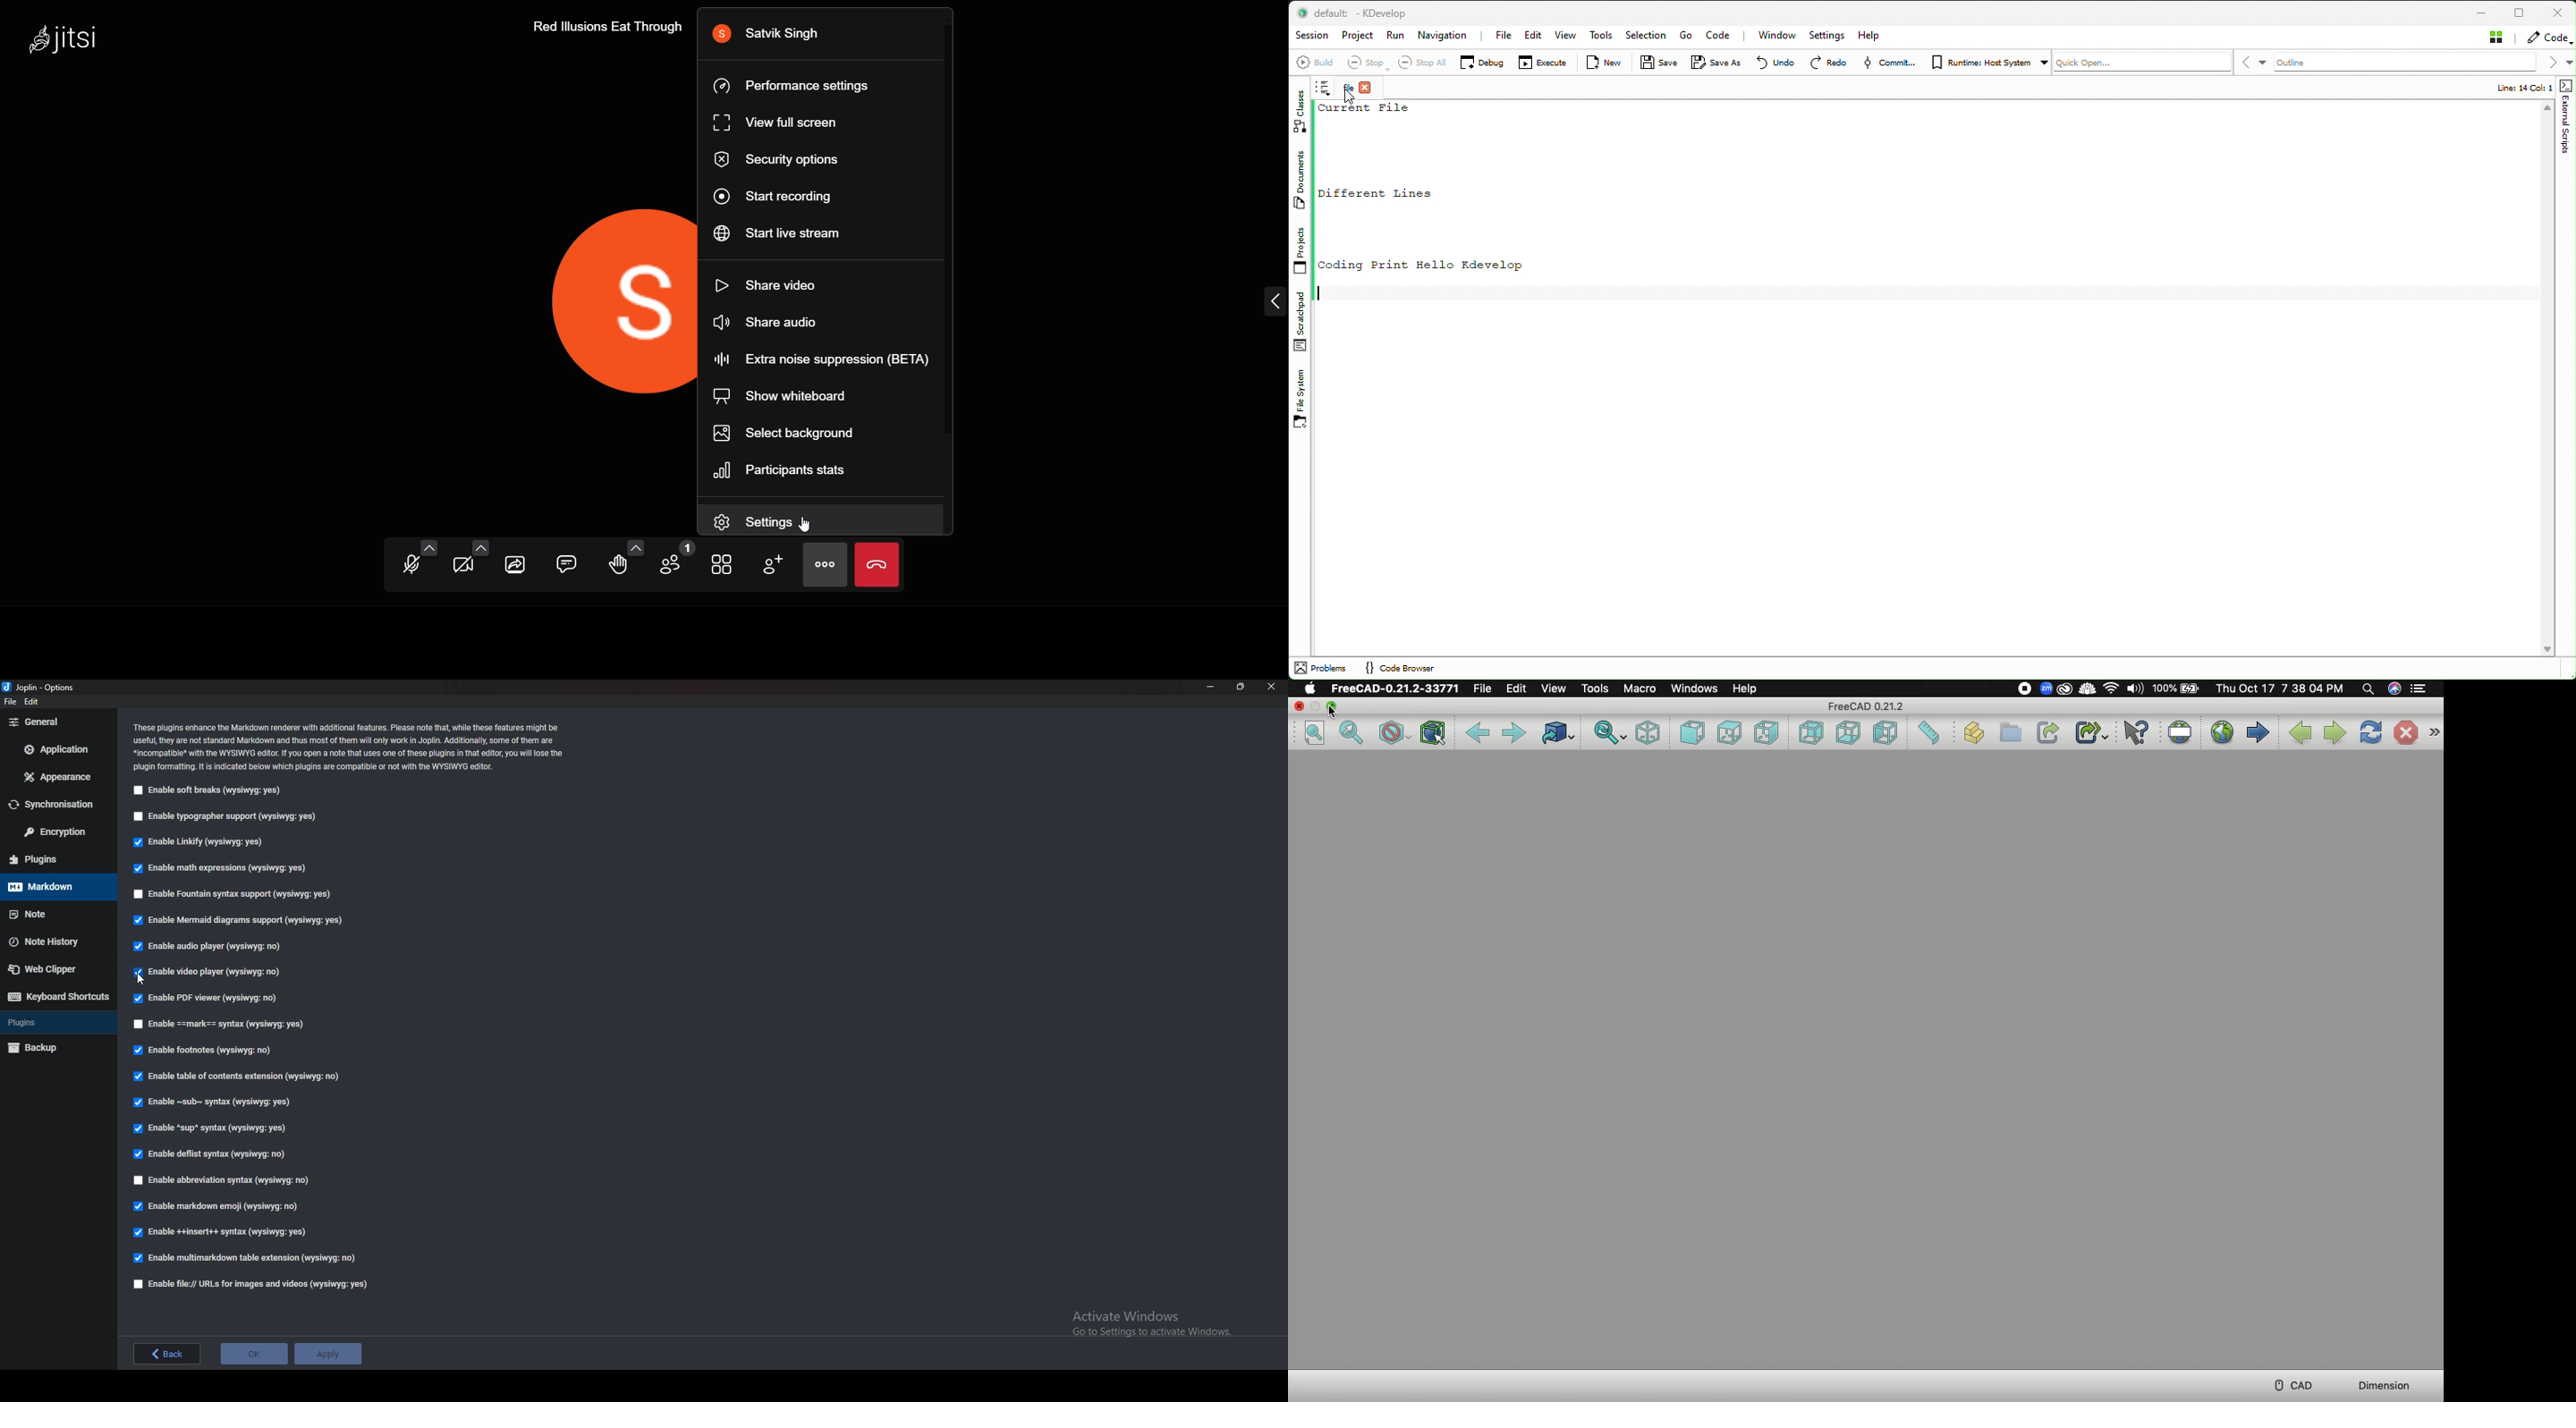  Describe the element at coordinates (328, 1355) in the screenshot. I see `Apply` at that location.